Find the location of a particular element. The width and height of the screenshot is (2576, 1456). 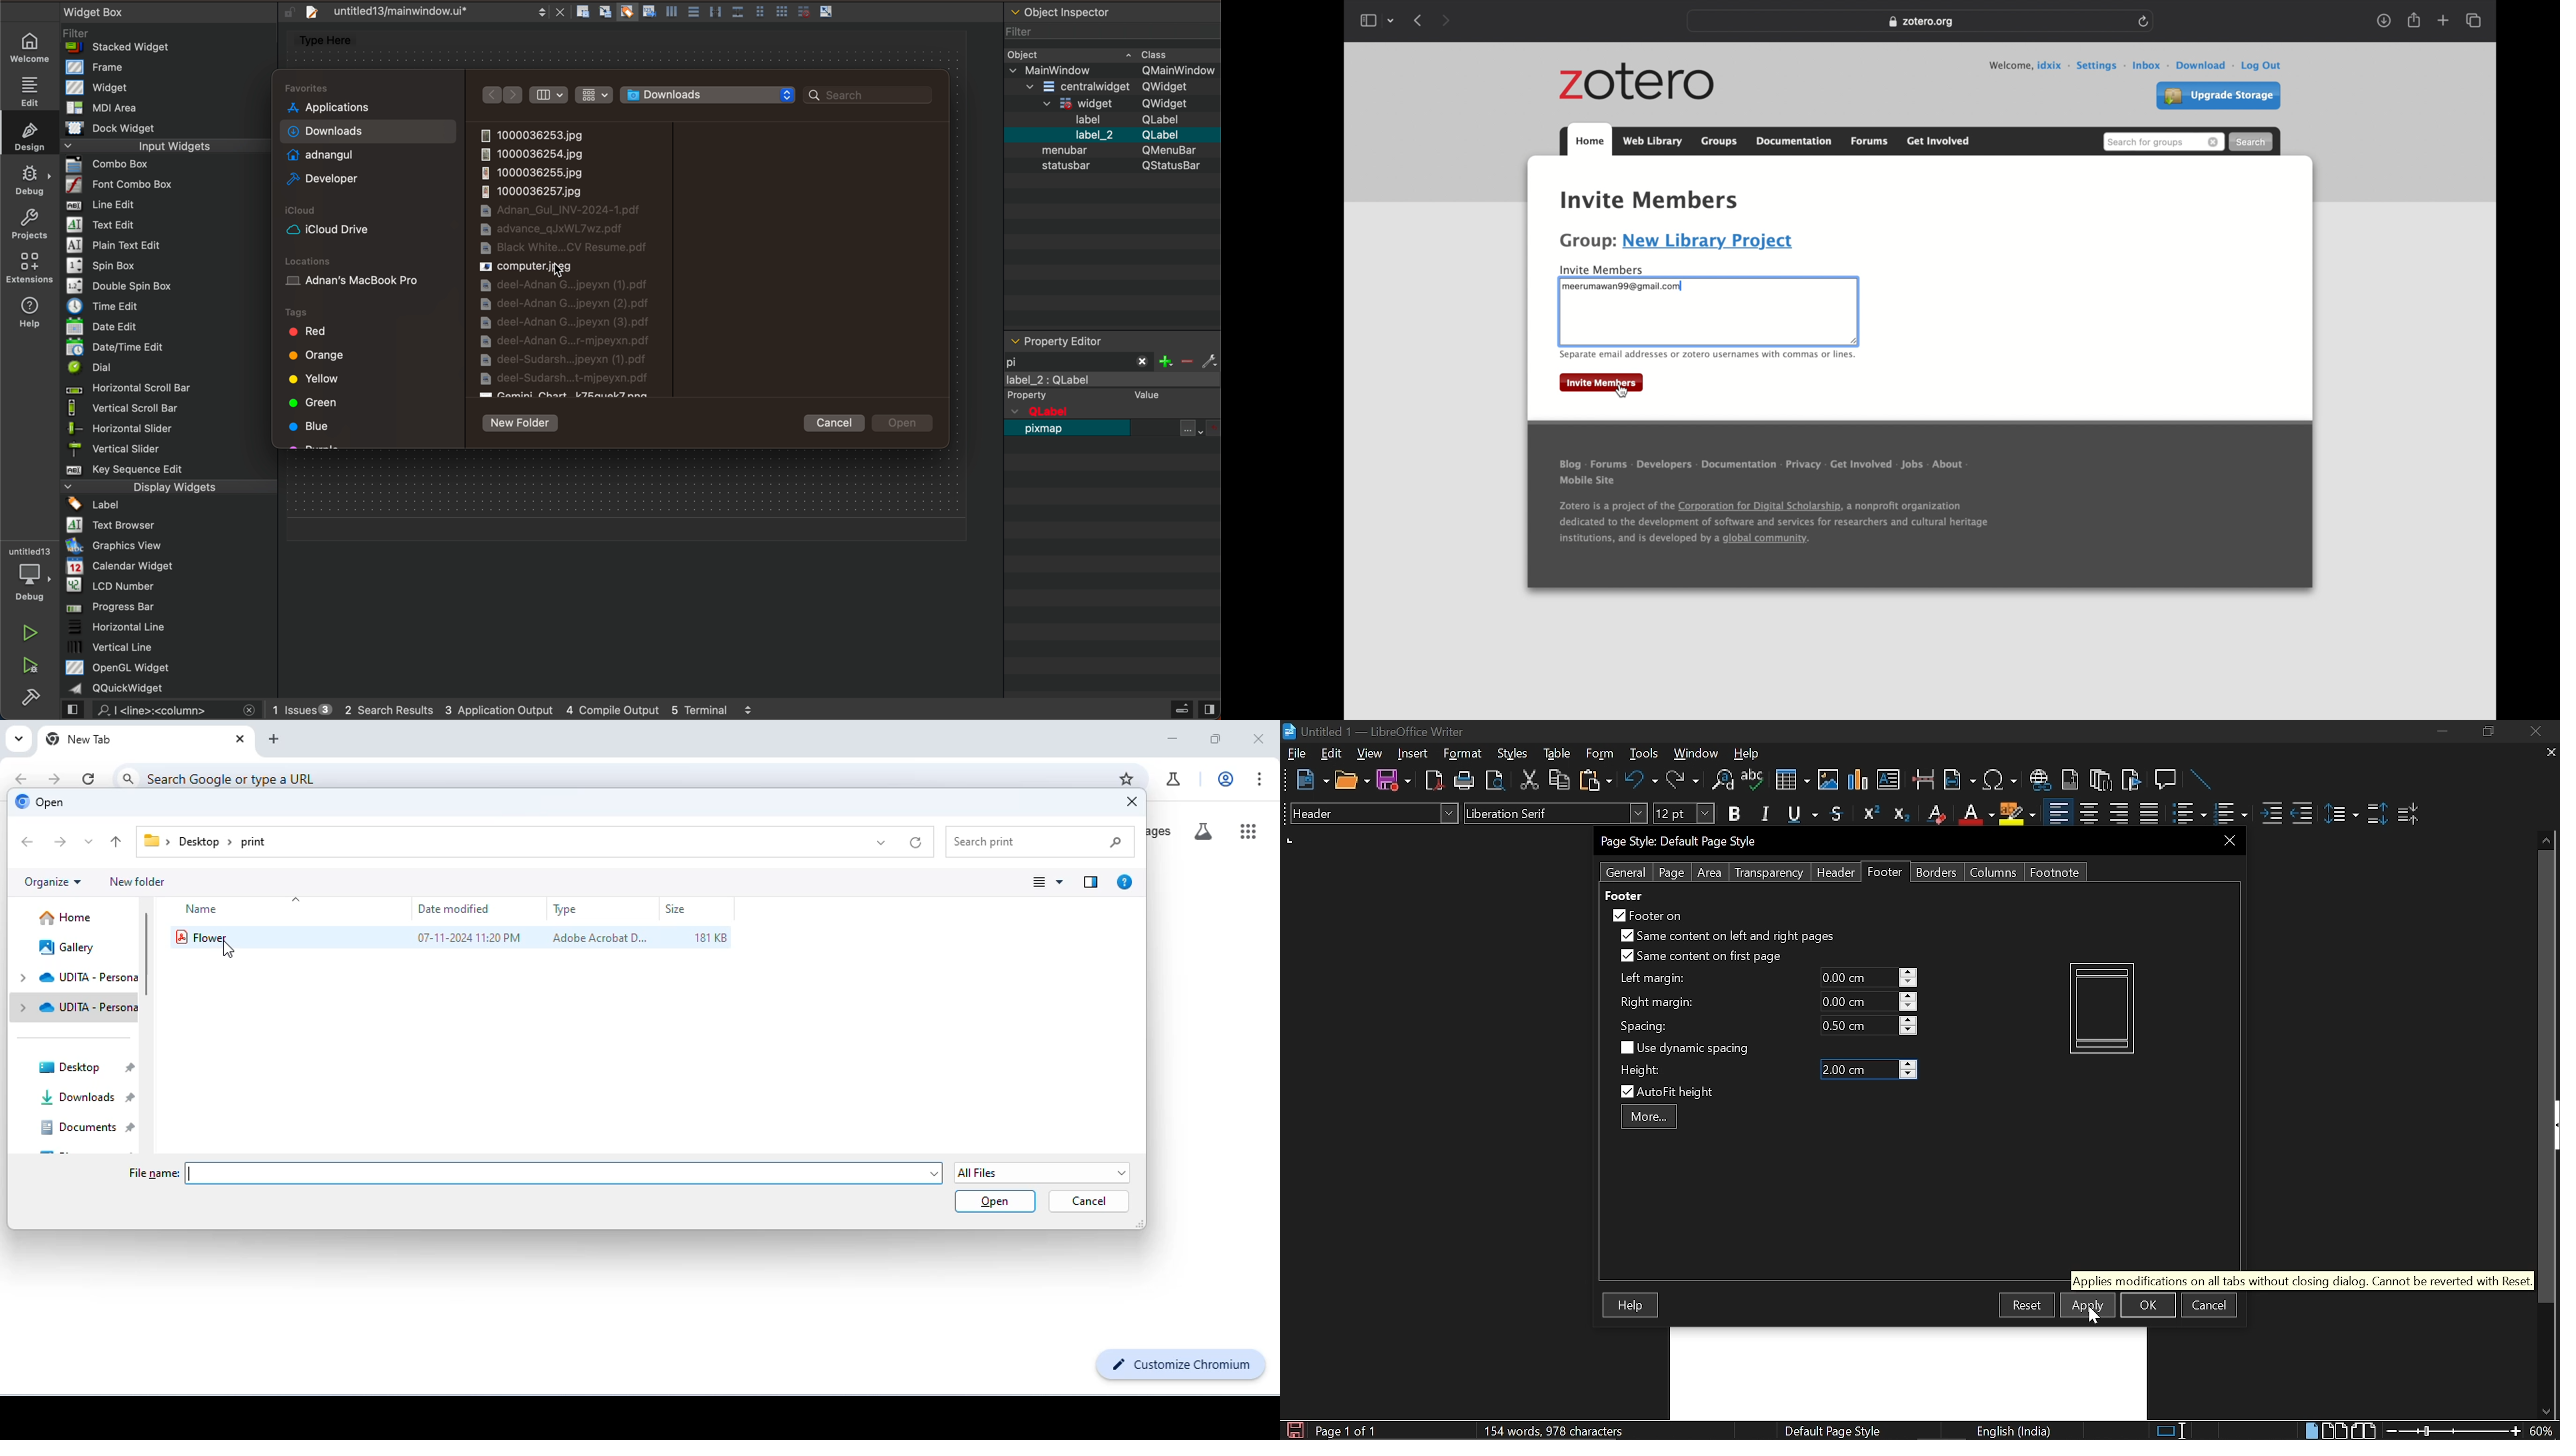

Tools is located at coordinates (1644, 754).